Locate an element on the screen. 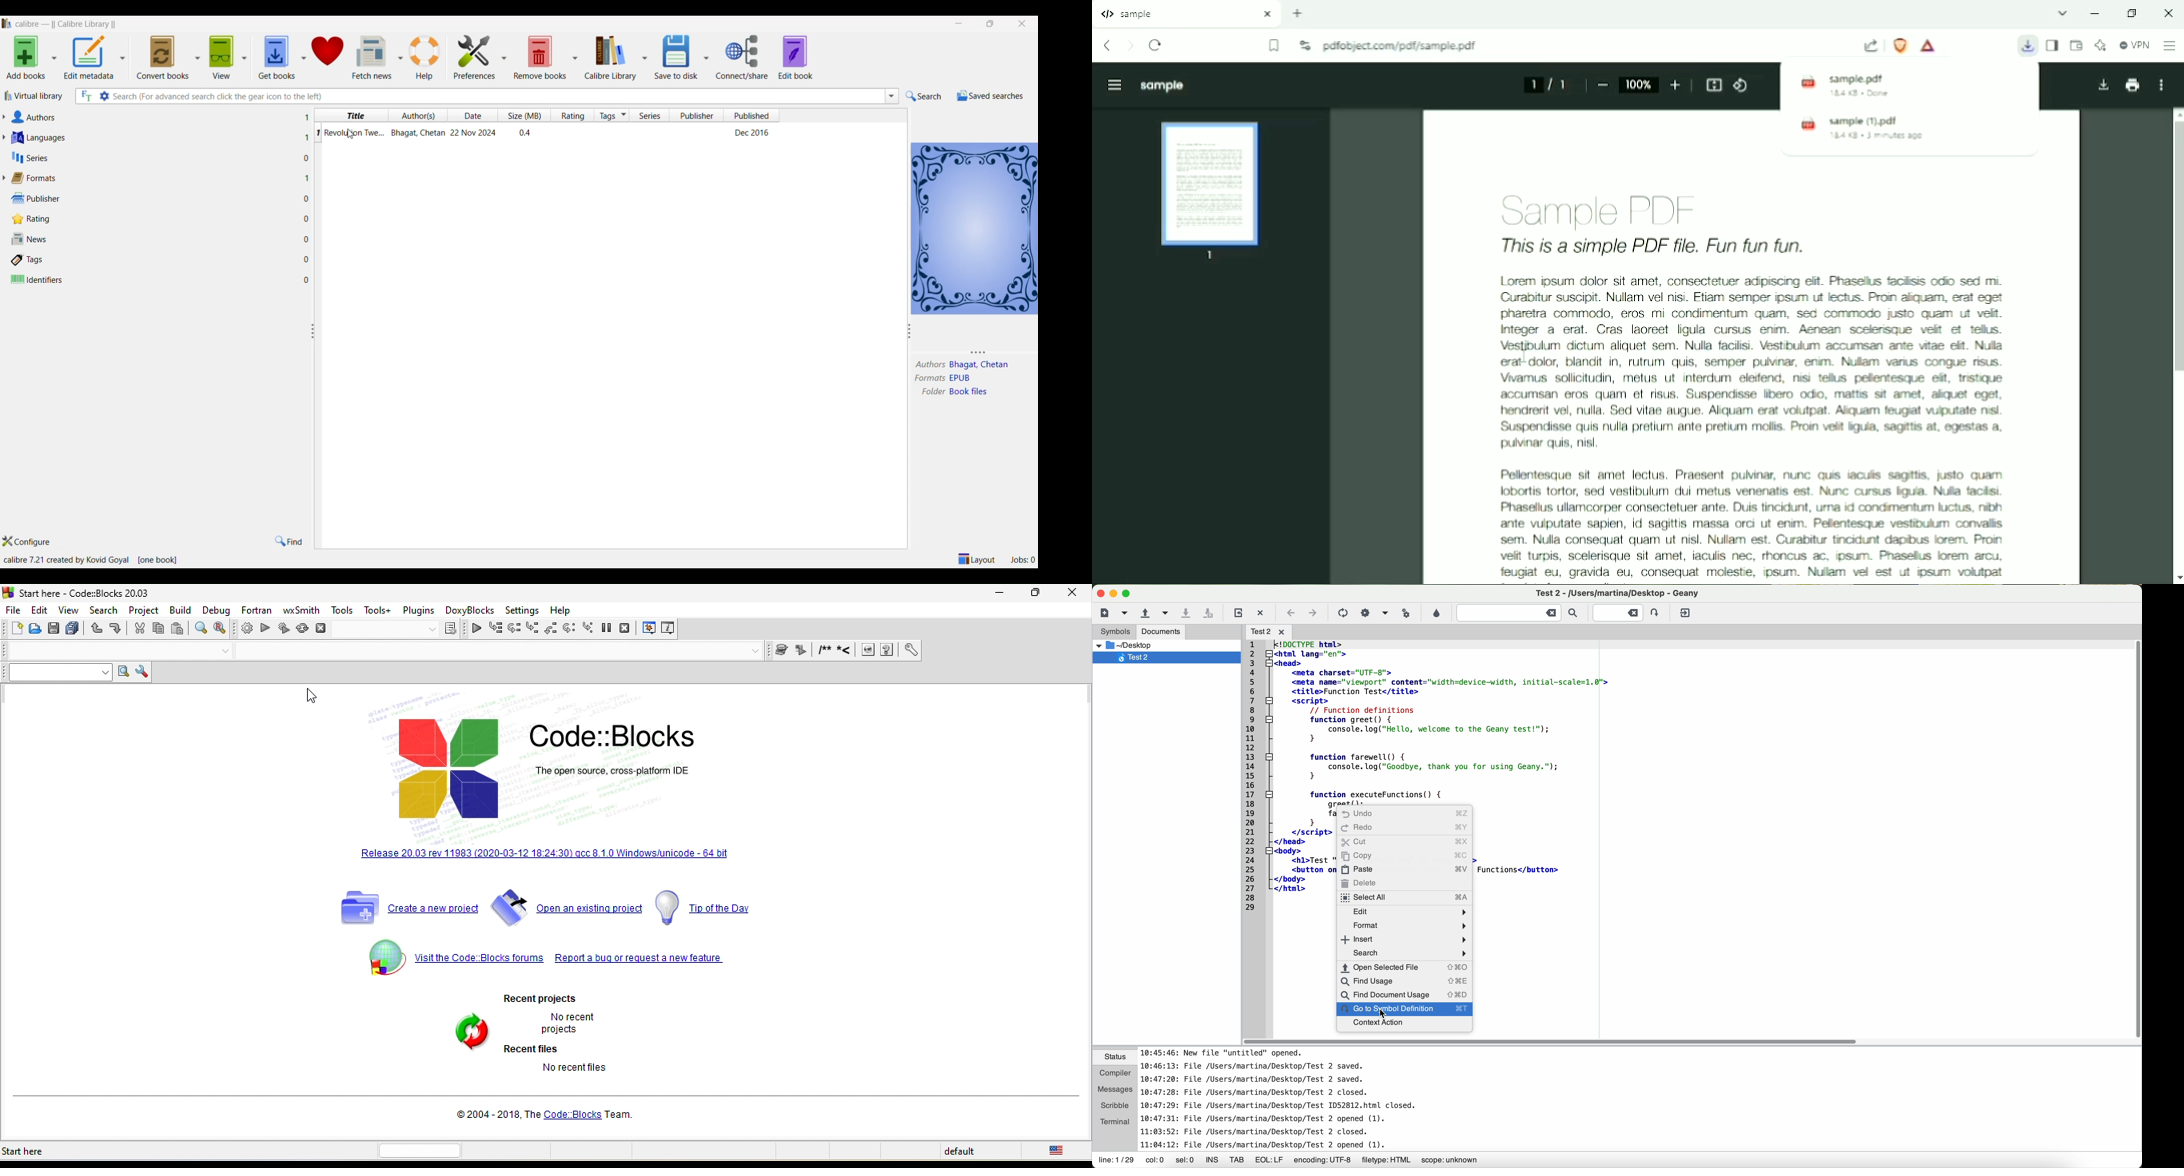  build is located at coordinates (181, 609).